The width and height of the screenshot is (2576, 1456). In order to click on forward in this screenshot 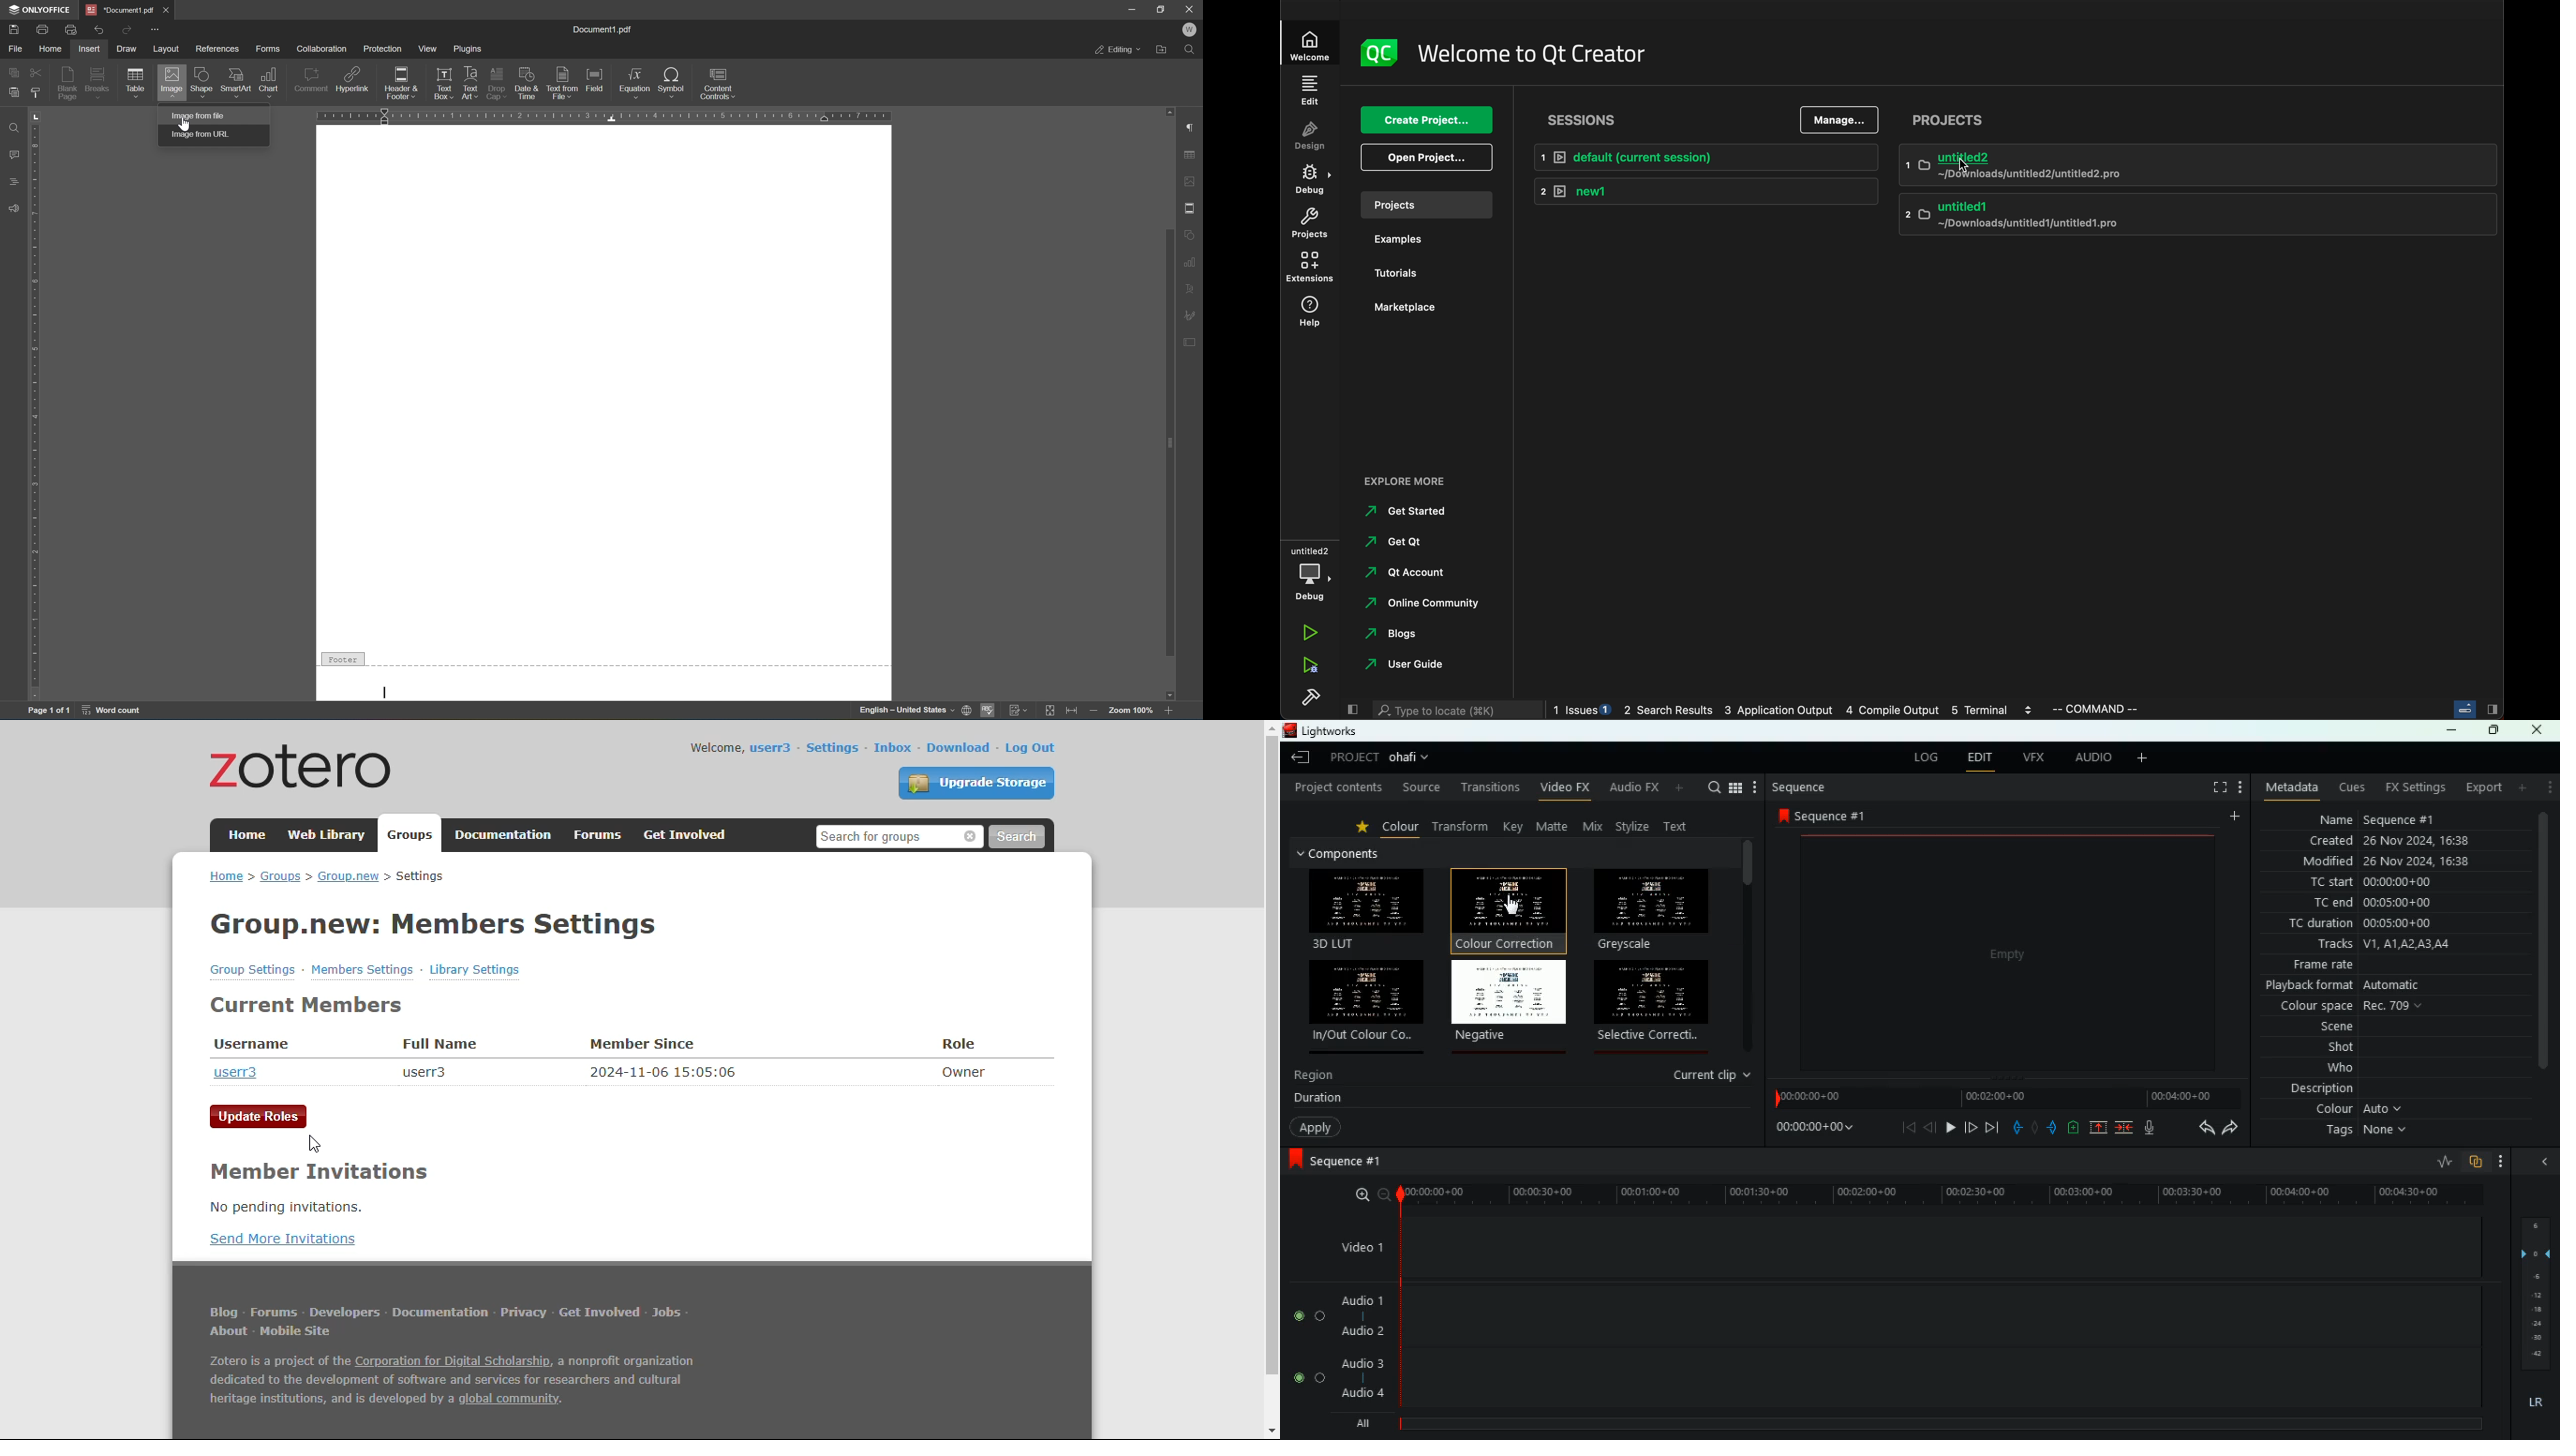, I will do `click(2230, 1129)`.